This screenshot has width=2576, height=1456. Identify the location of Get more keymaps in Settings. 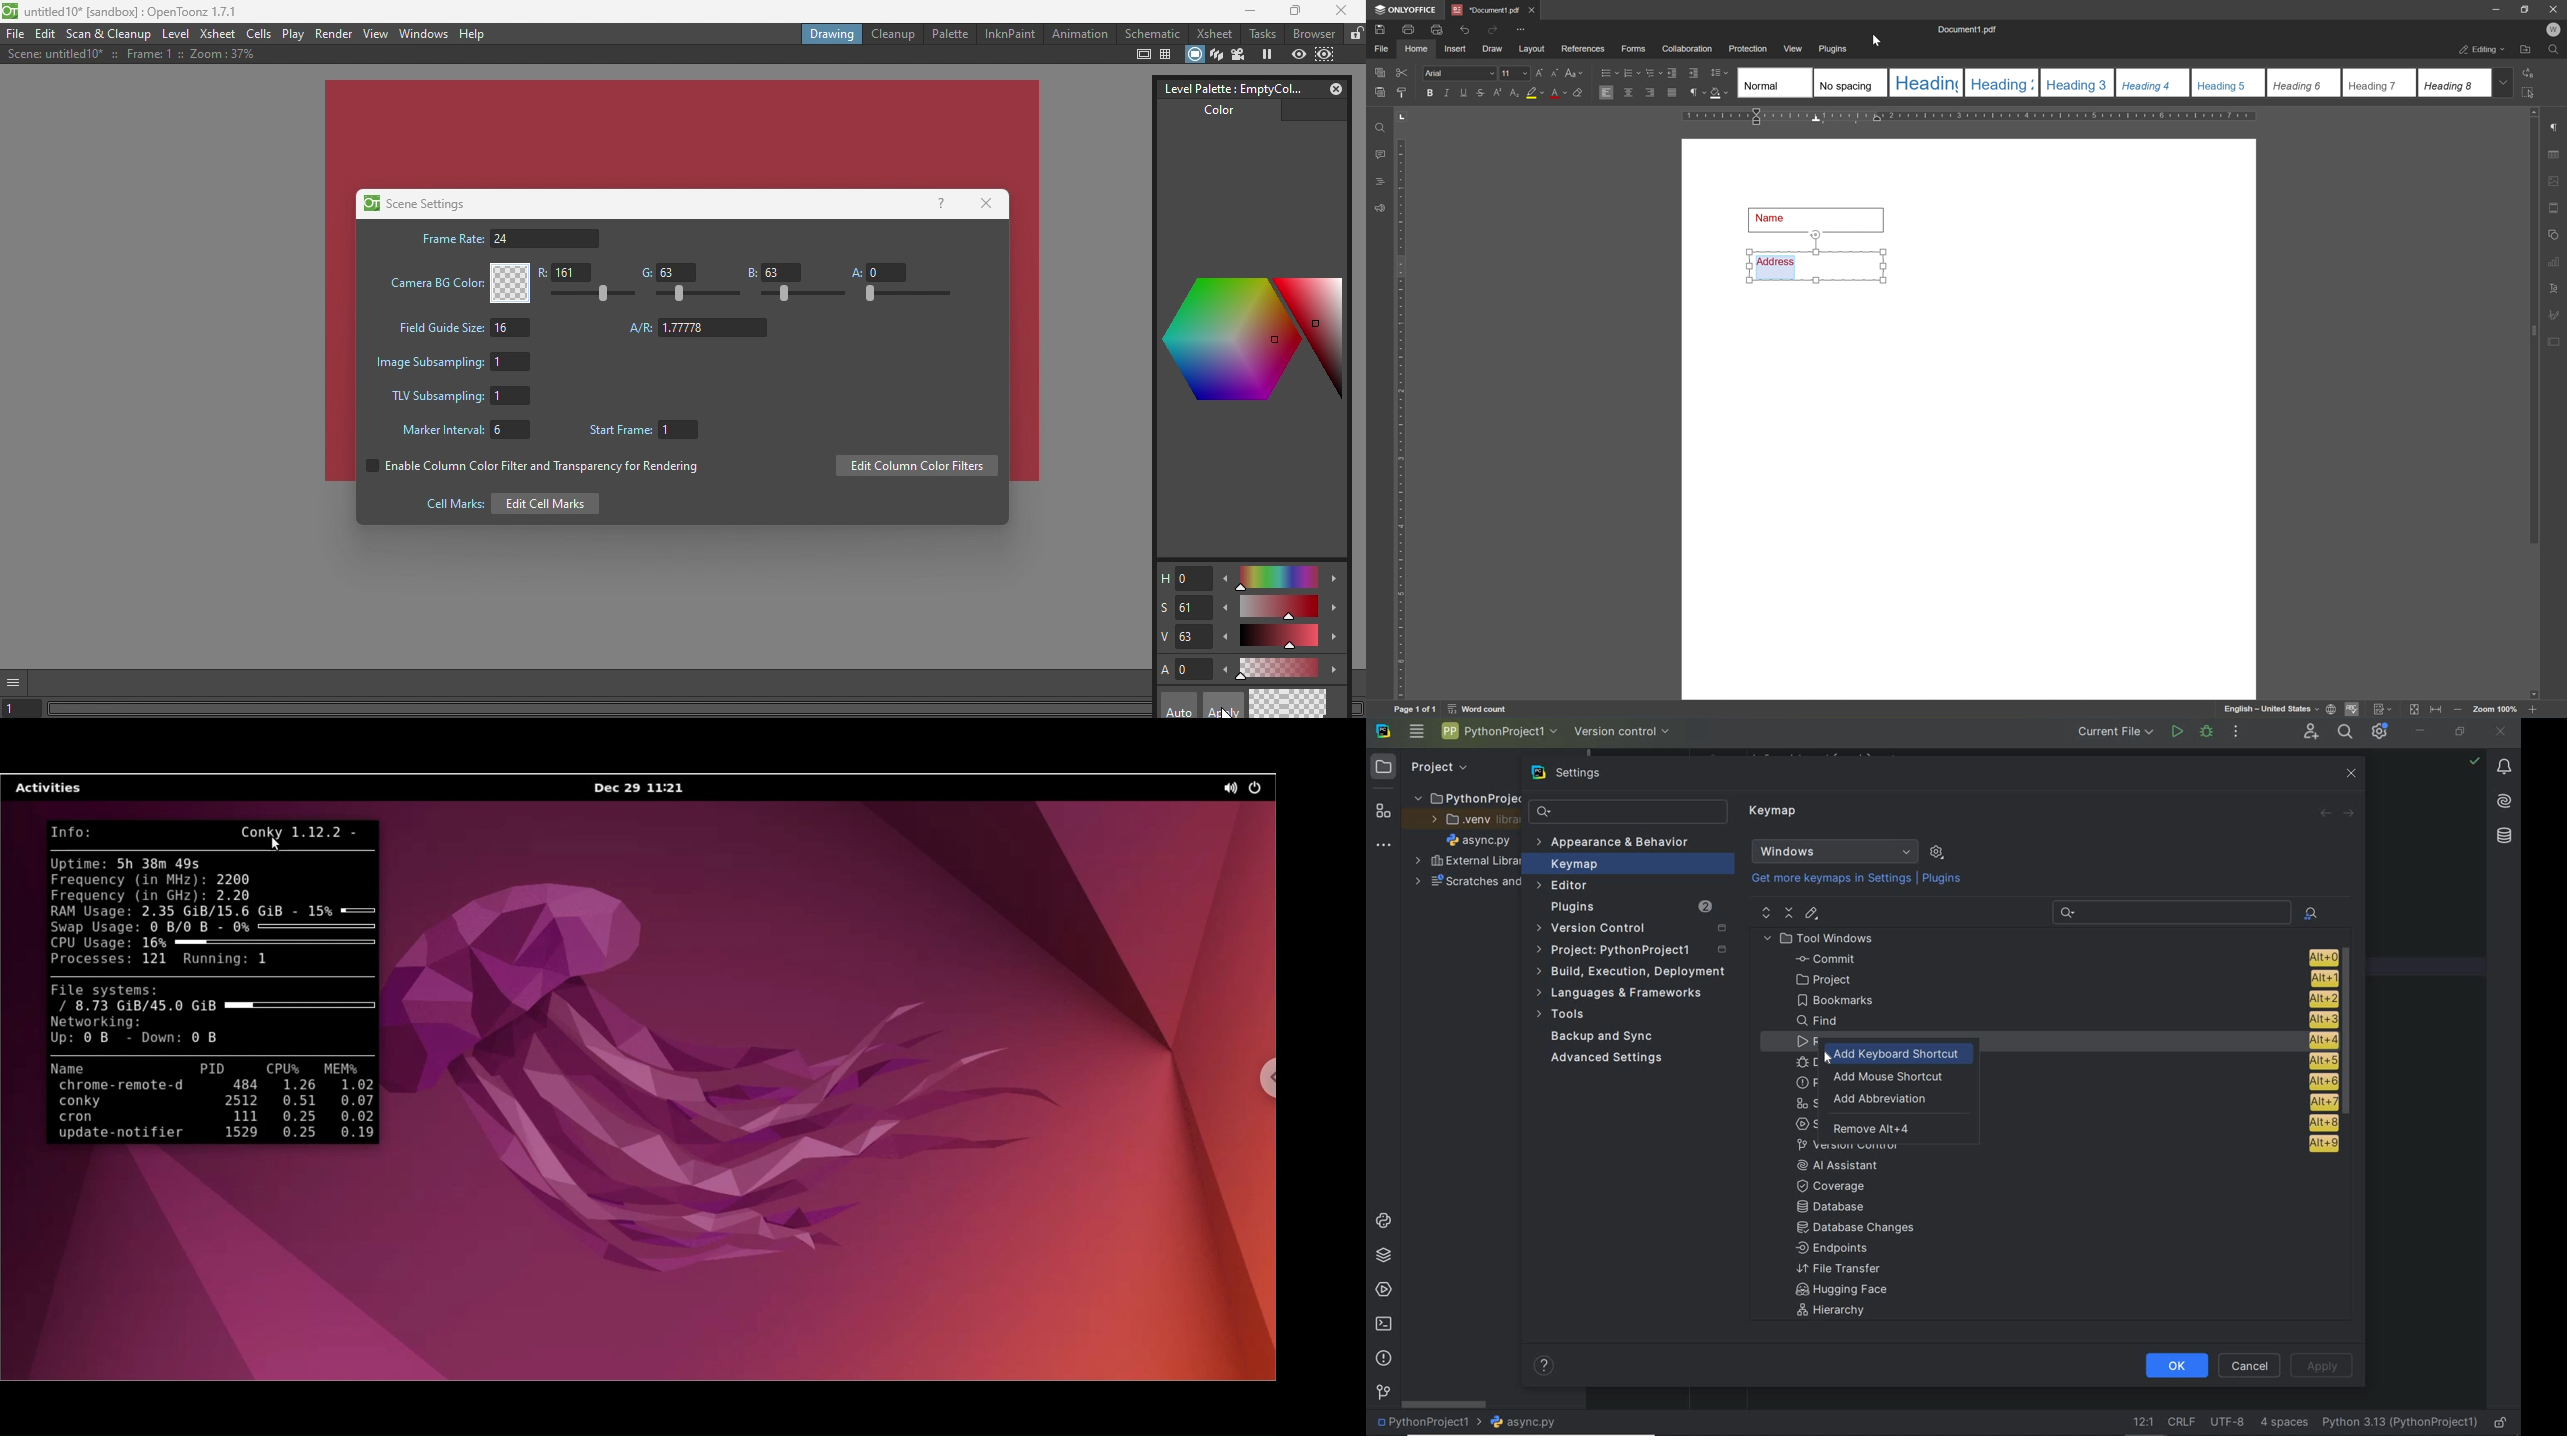
(1825, 879).